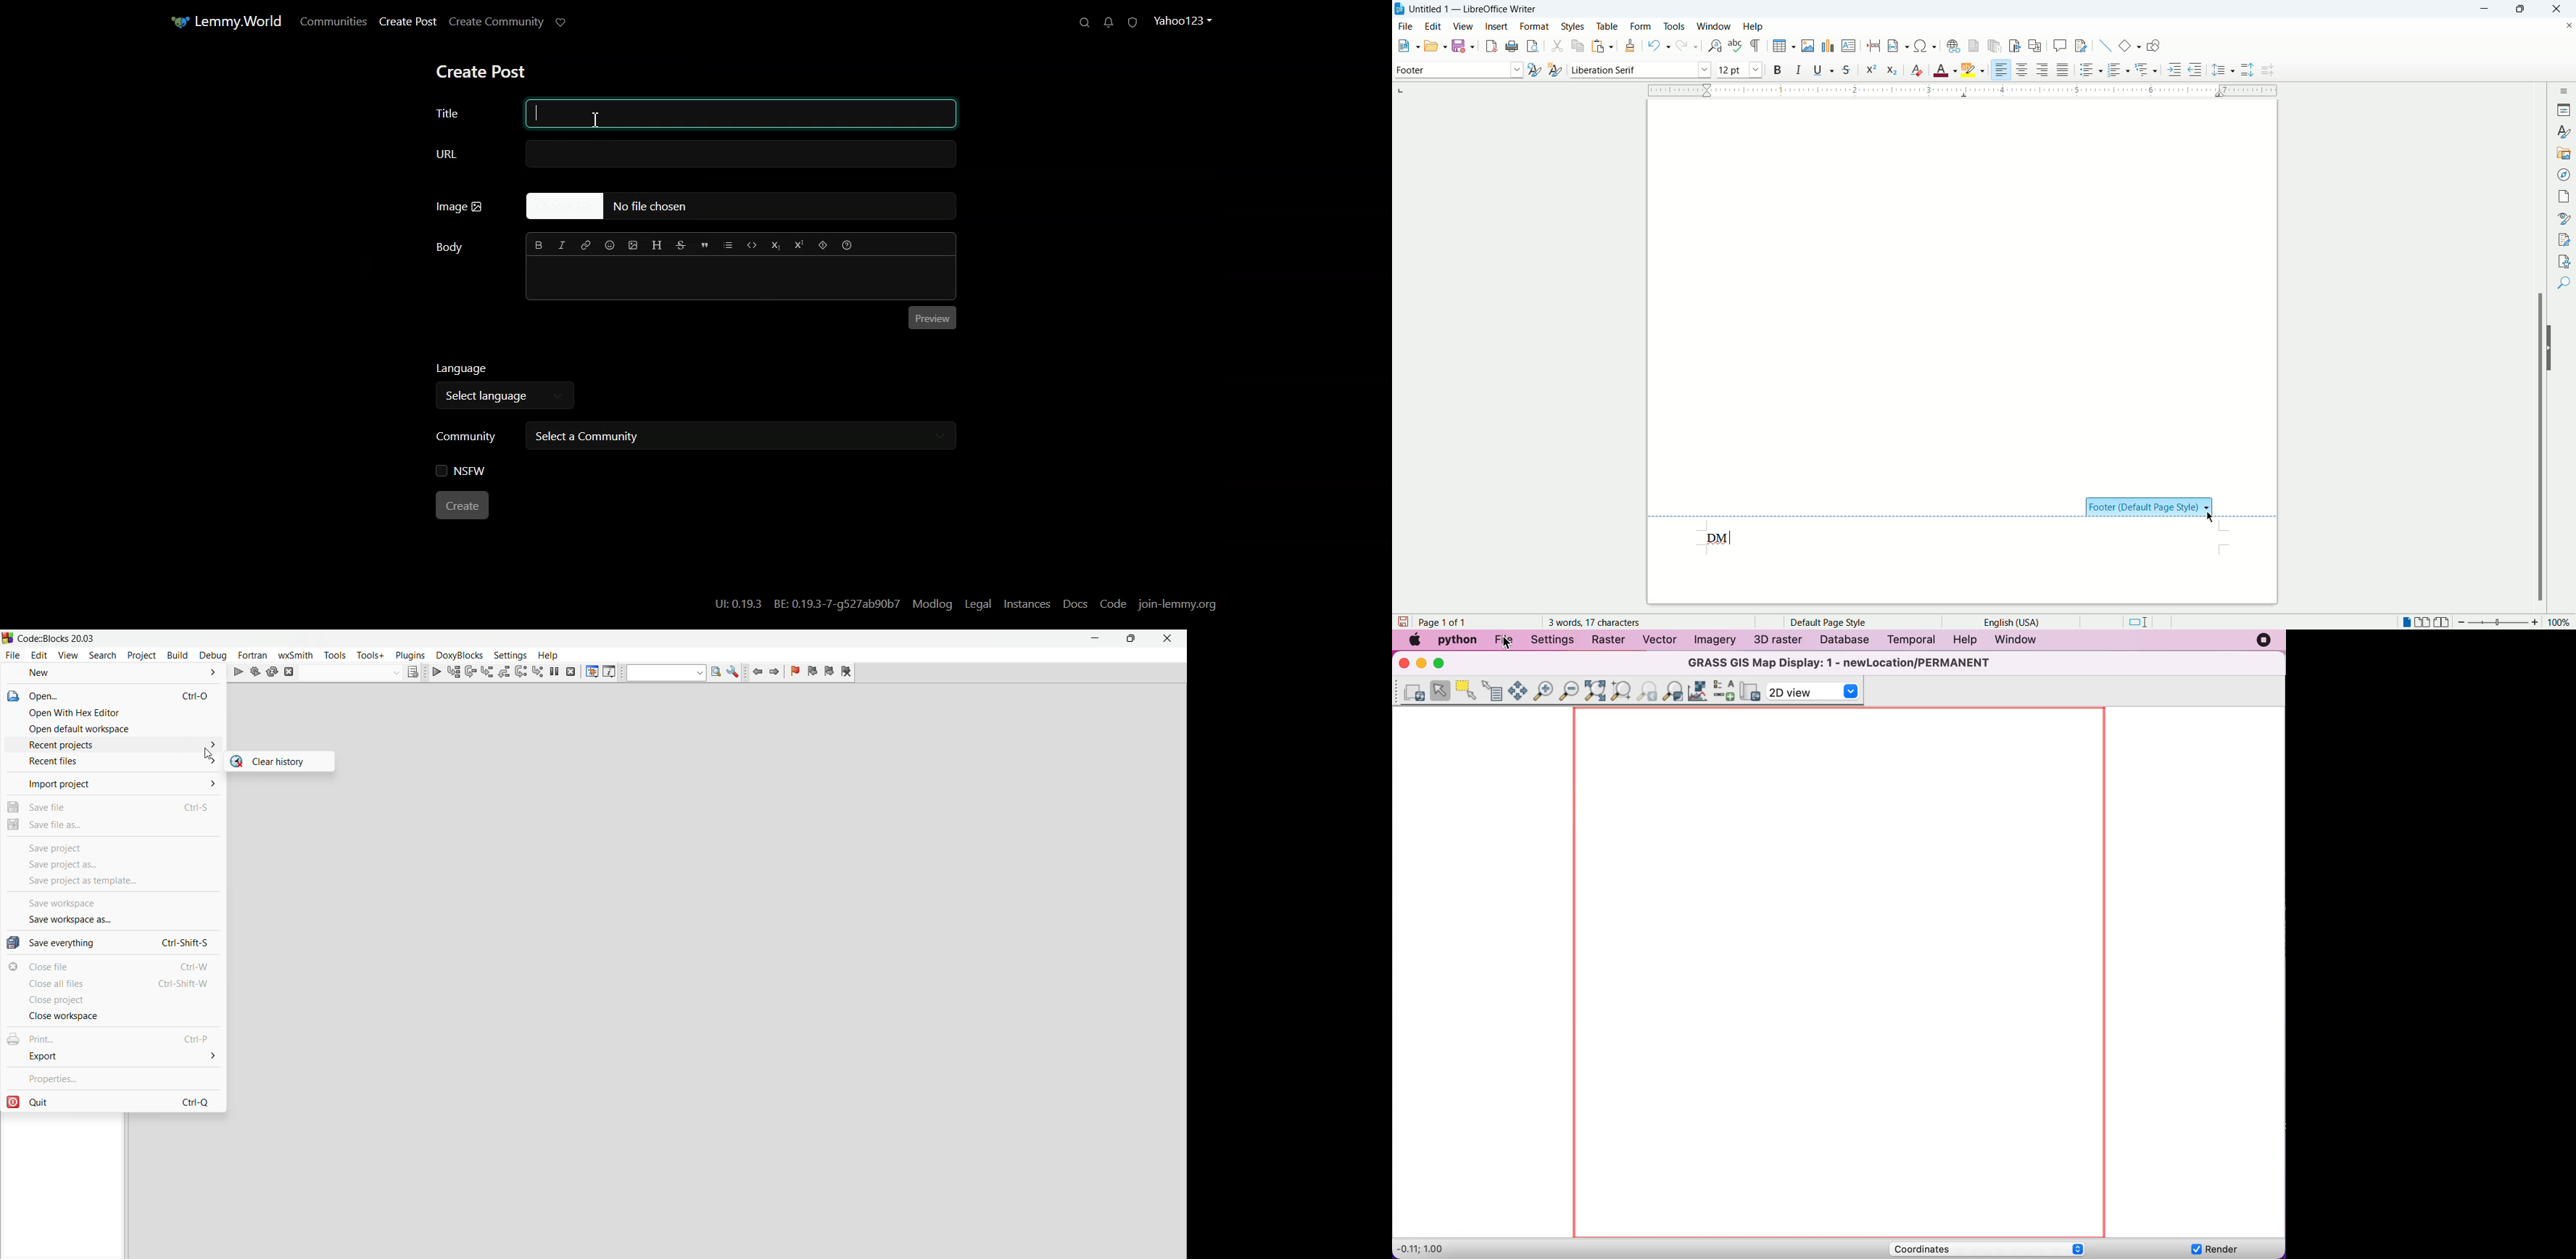 Image resolution: width=2576 pixels, height=1260 pixels. What do you see at coordinates (740, 207) in the screenshot?
I see `No file Chosen` at bounding box center [740, 207].